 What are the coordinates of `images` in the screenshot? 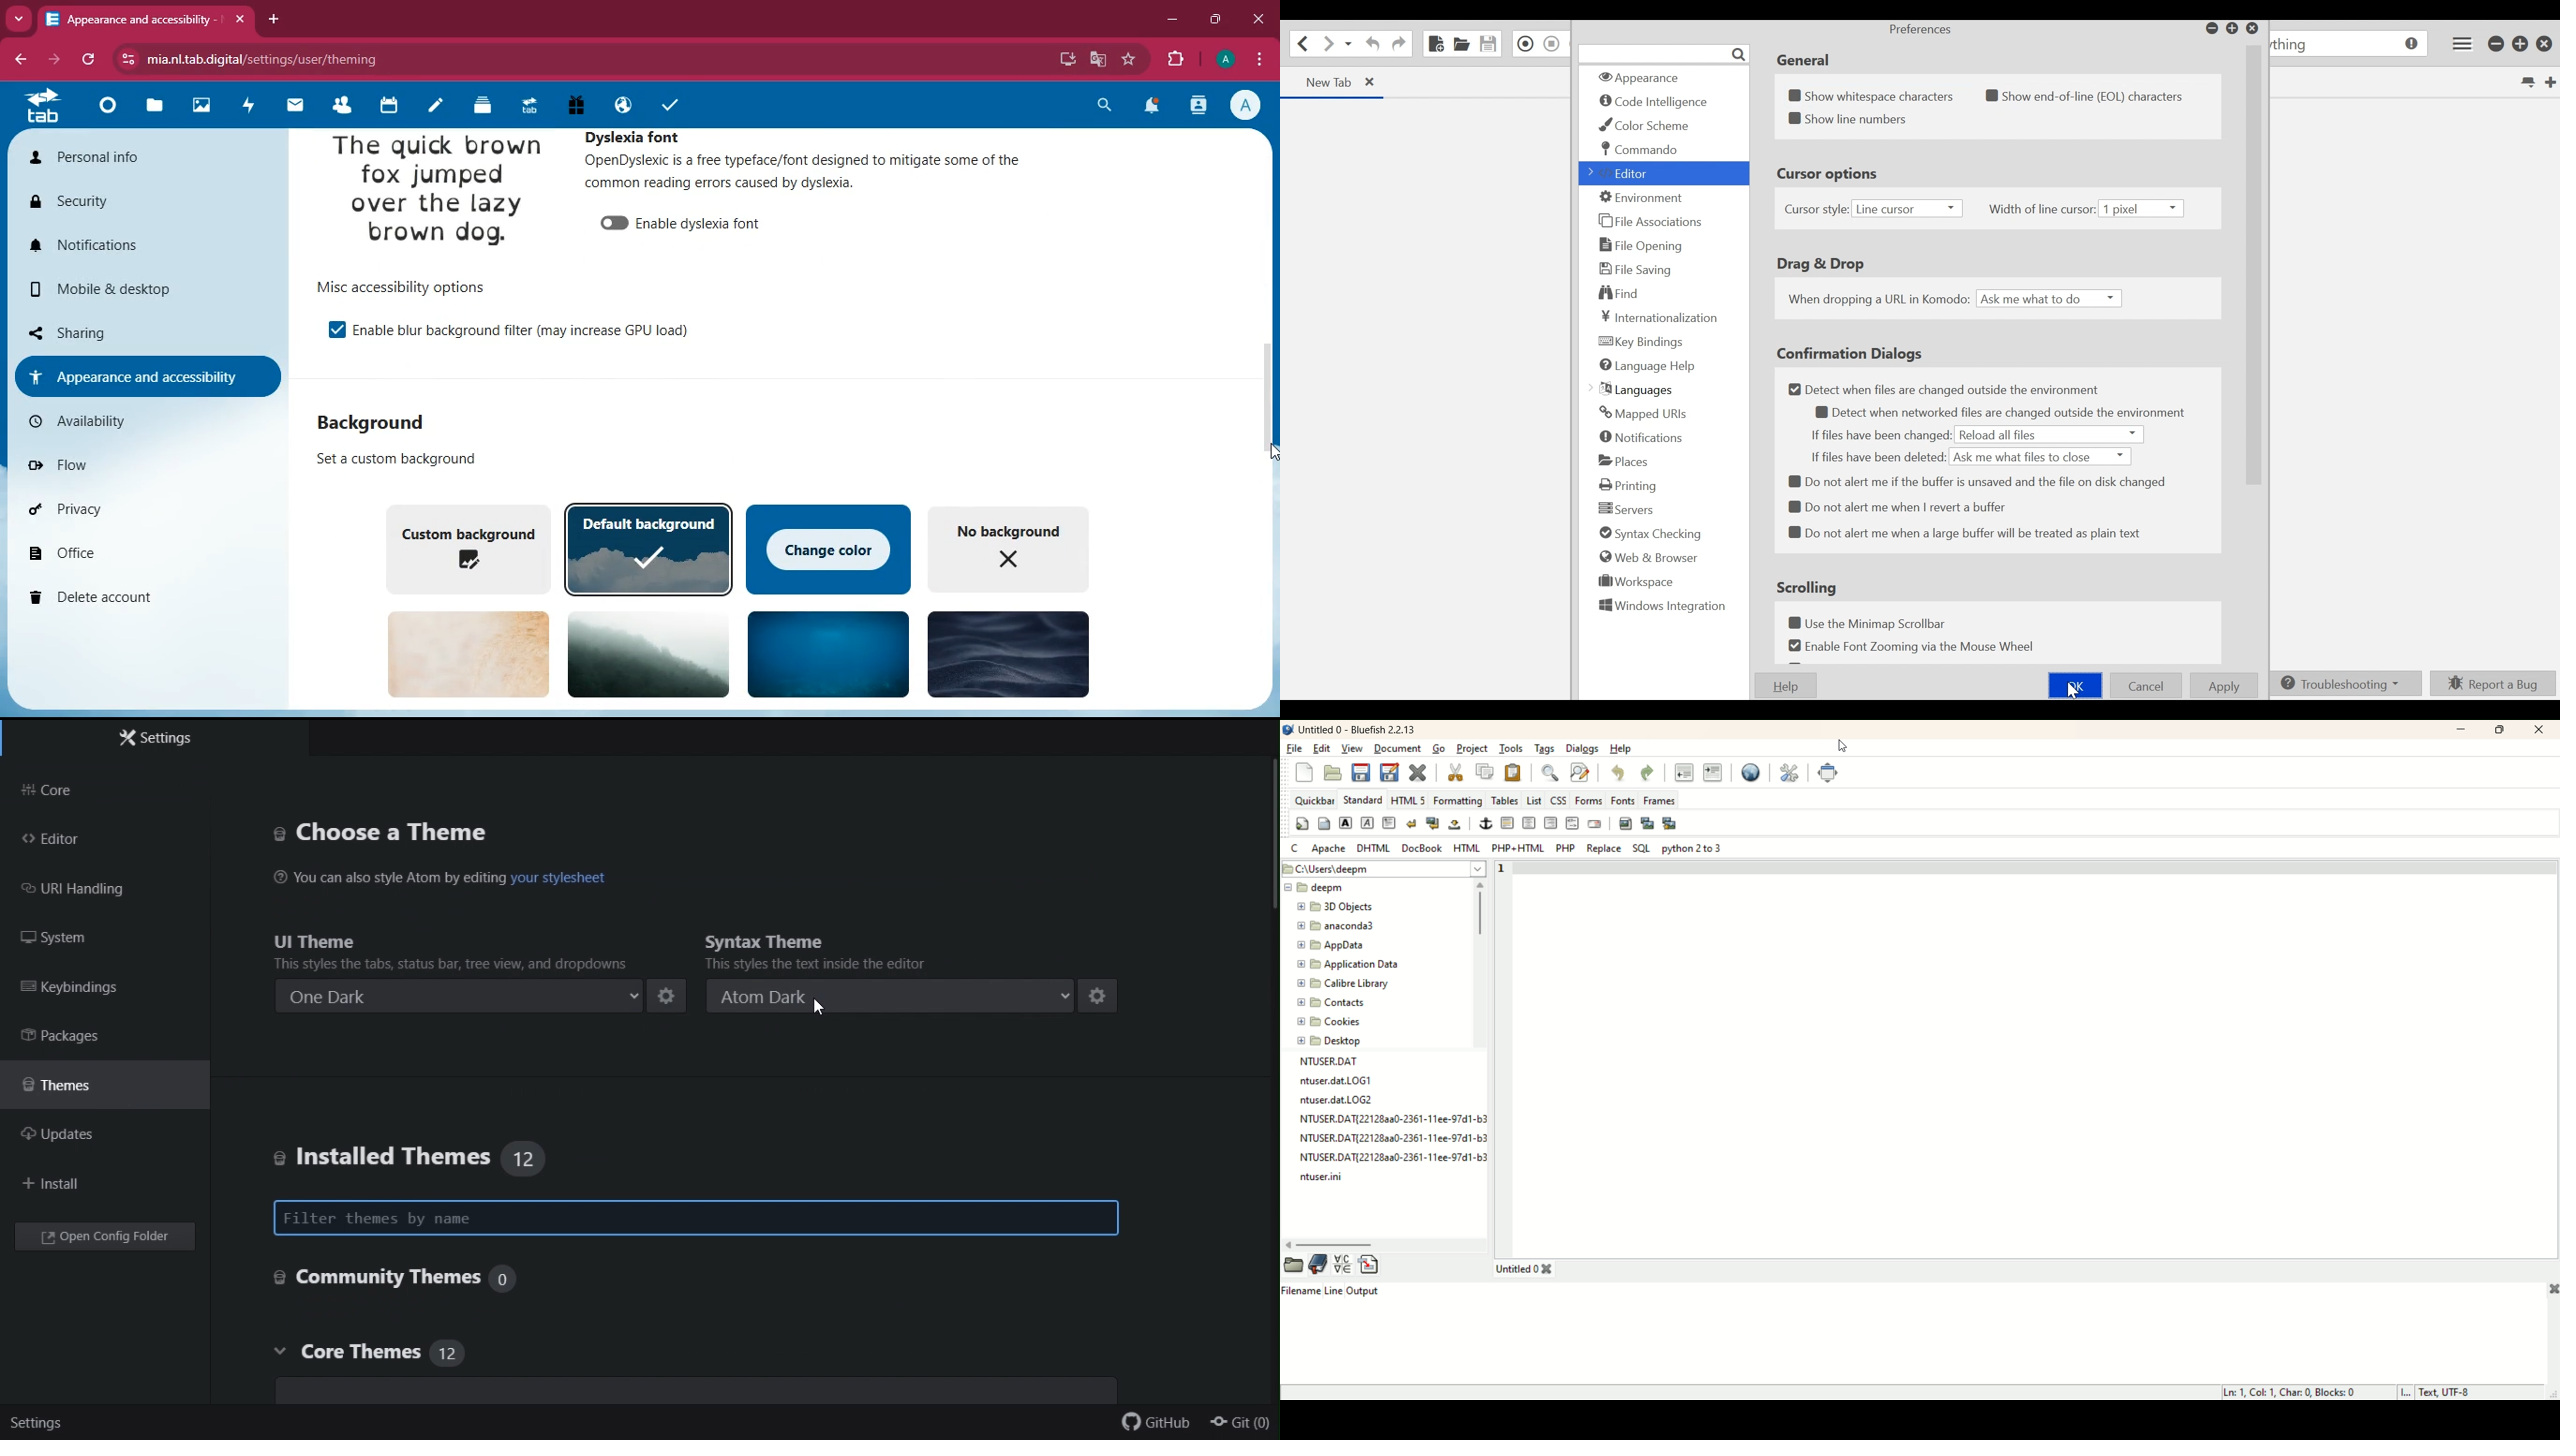 It's located at (200, 106).